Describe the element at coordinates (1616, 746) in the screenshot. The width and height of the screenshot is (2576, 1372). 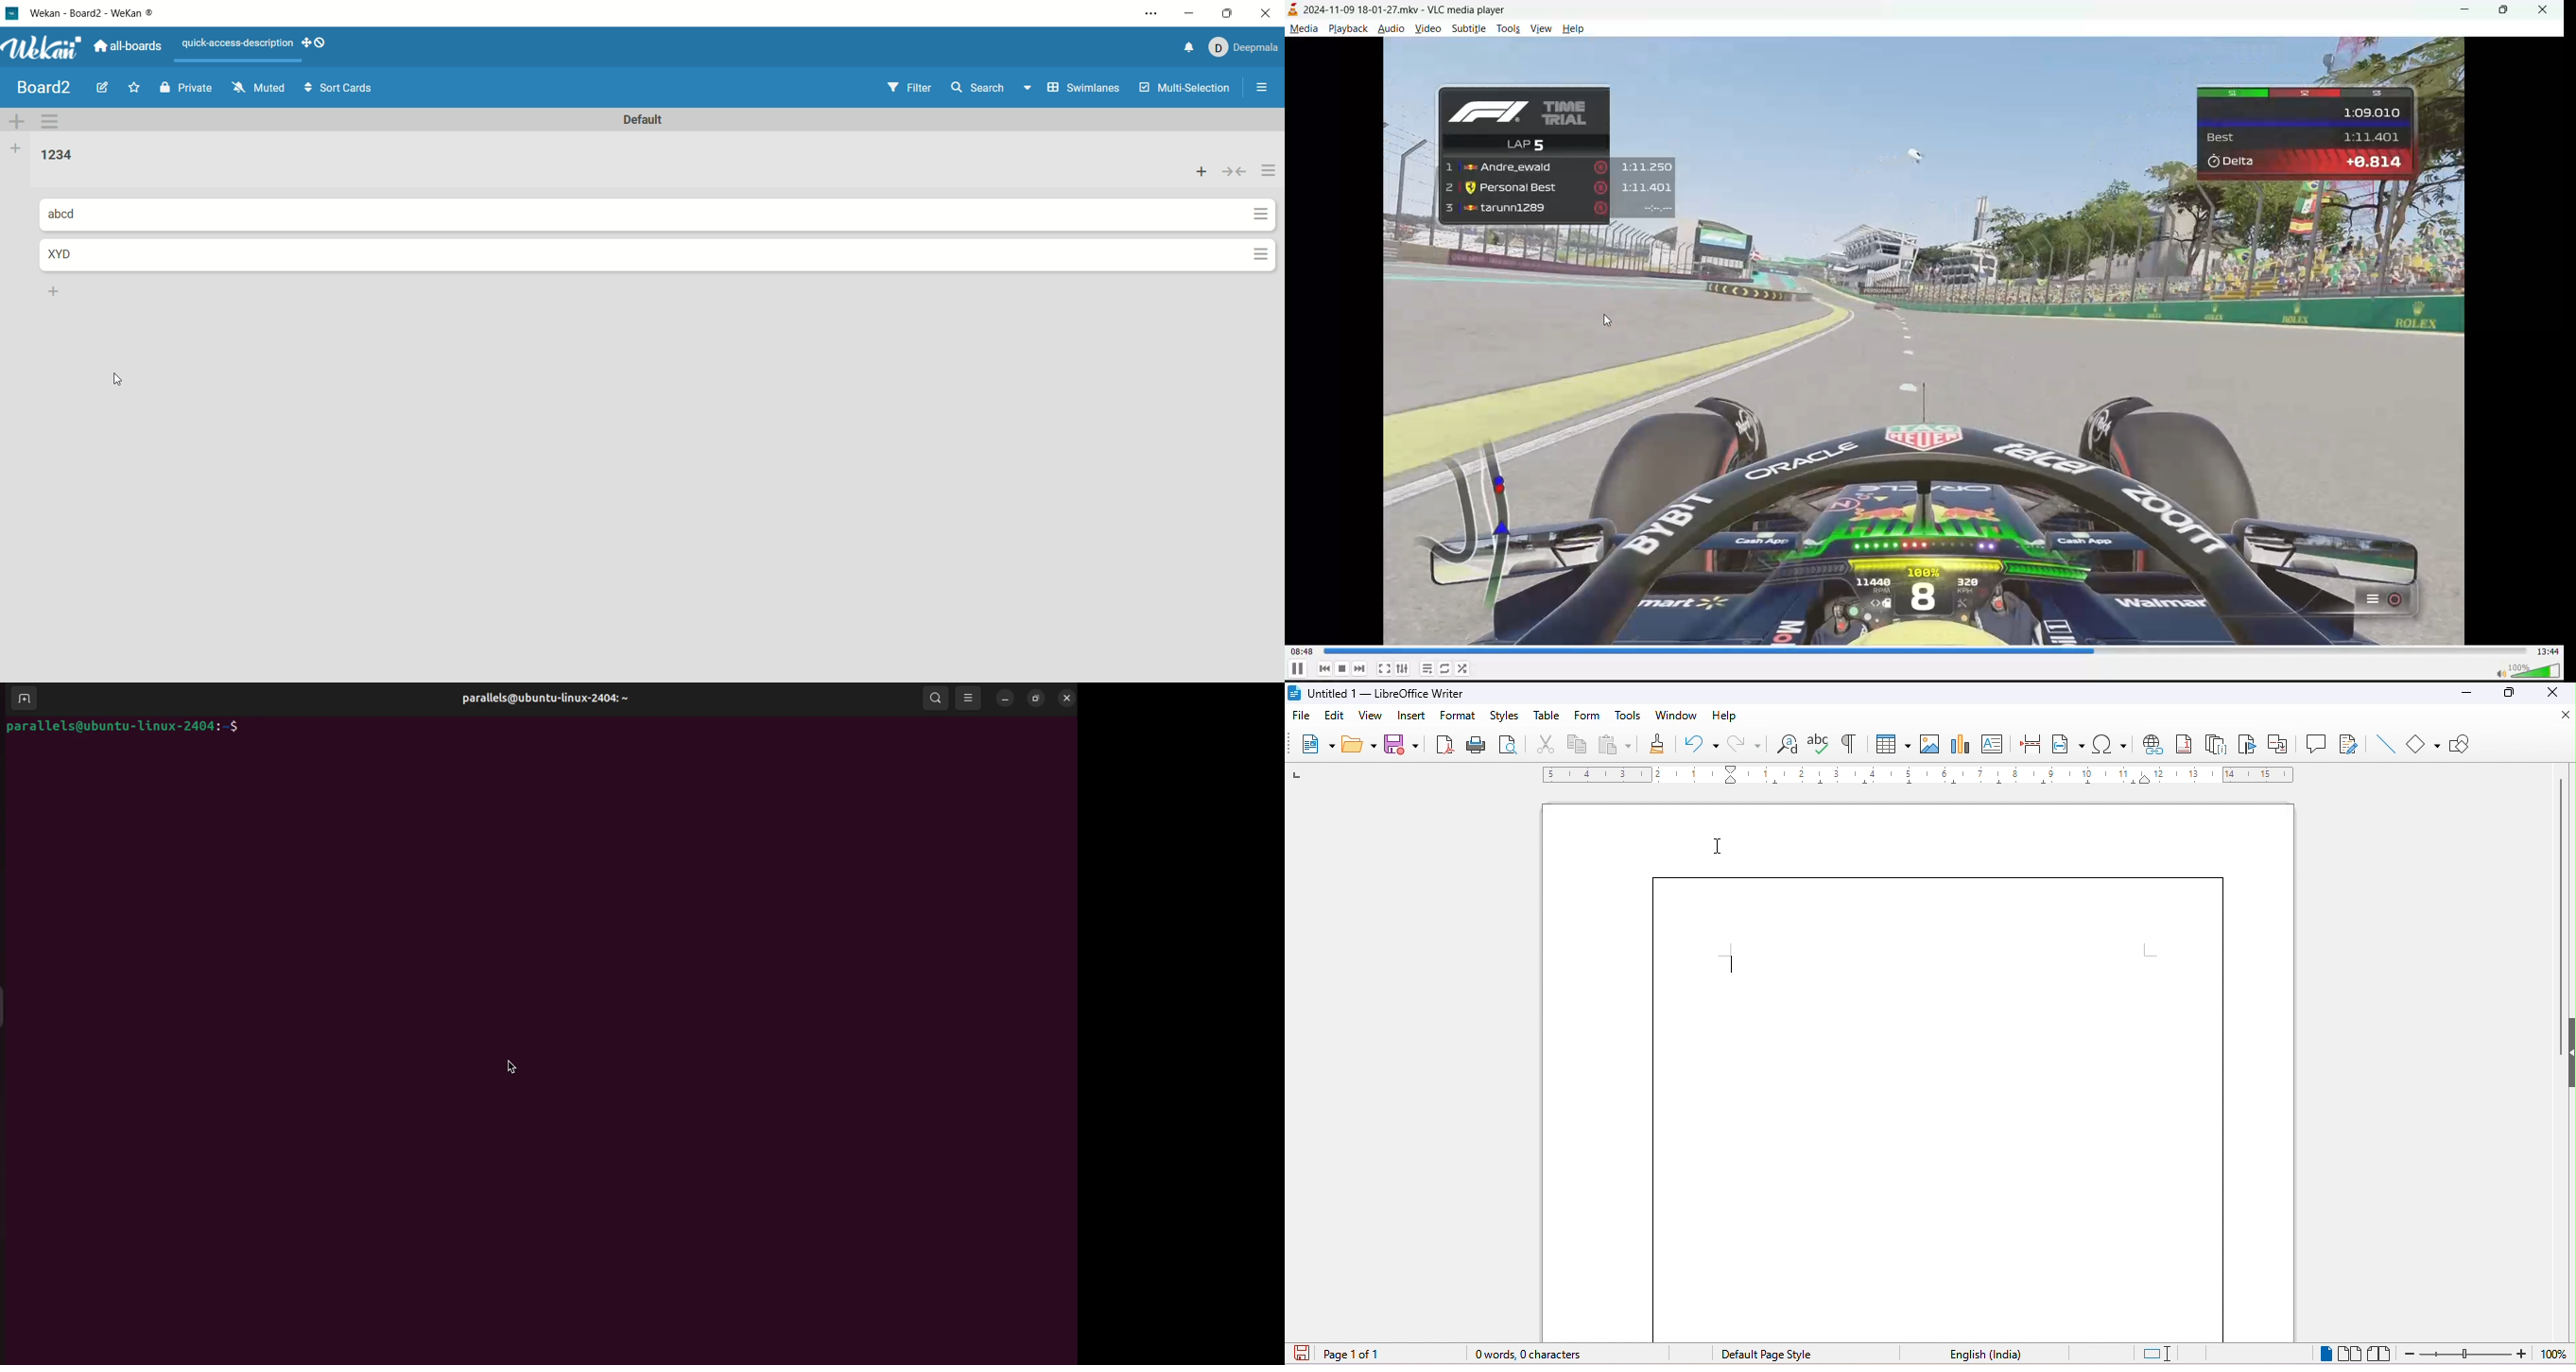
I see `paste` at that location.